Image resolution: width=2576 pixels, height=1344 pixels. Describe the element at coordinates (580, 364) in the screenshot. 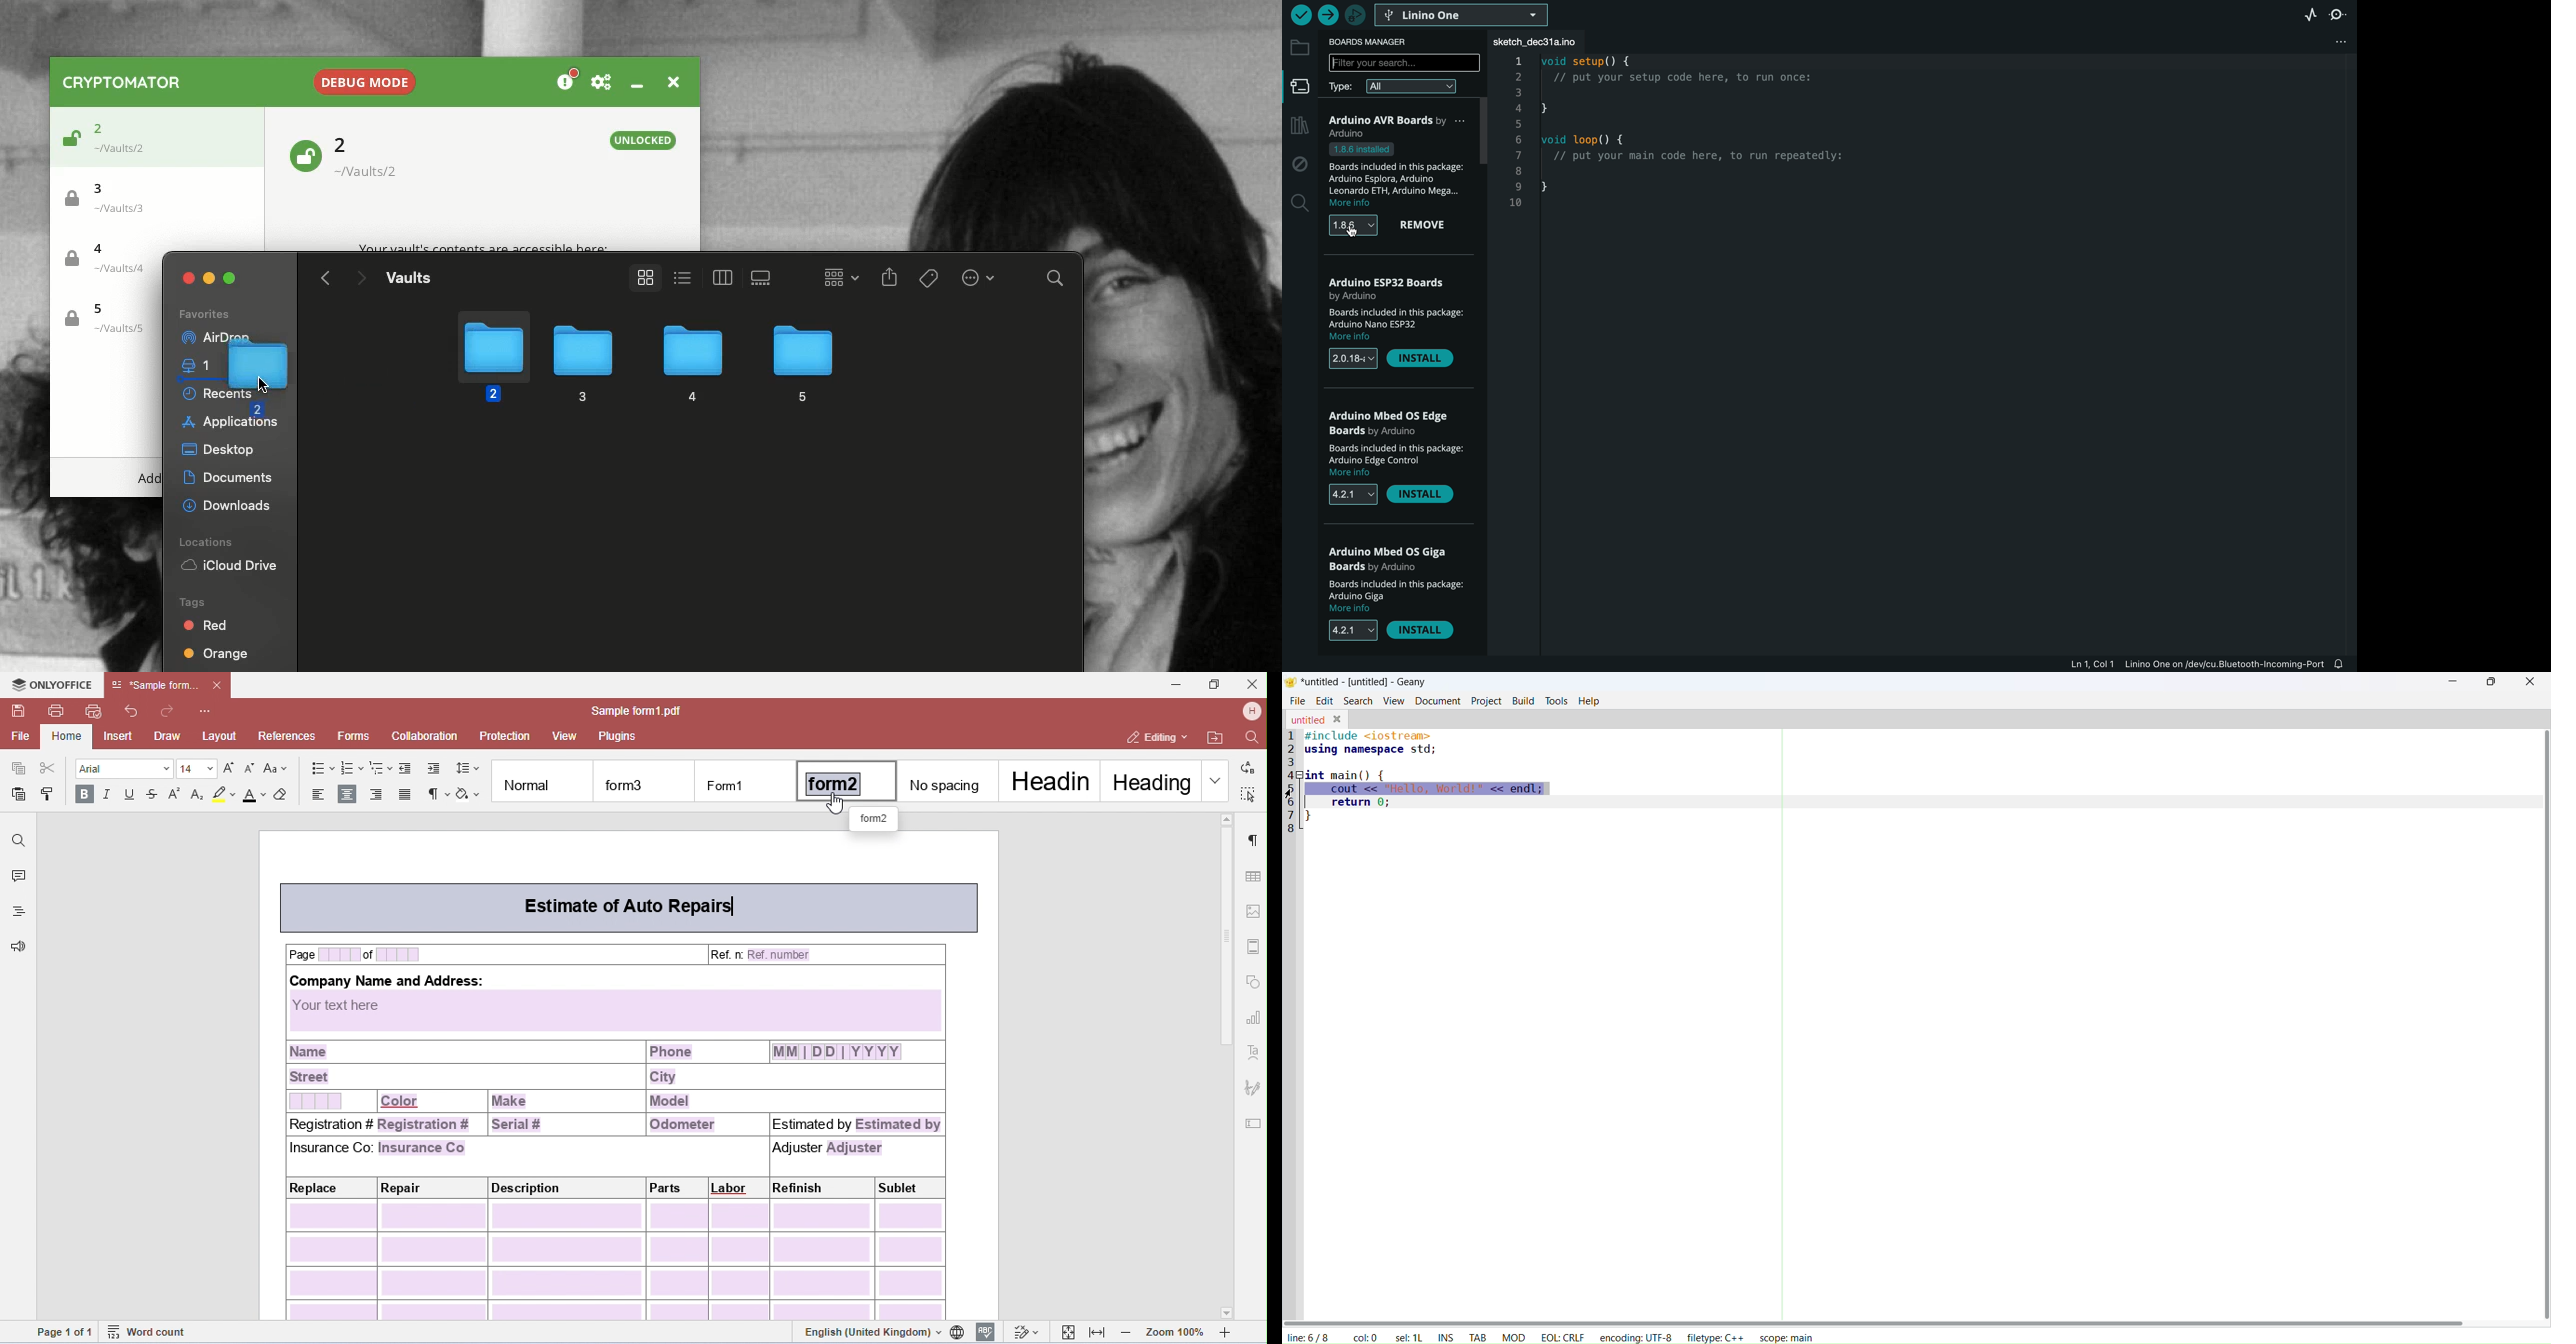

I see `3` at that location.